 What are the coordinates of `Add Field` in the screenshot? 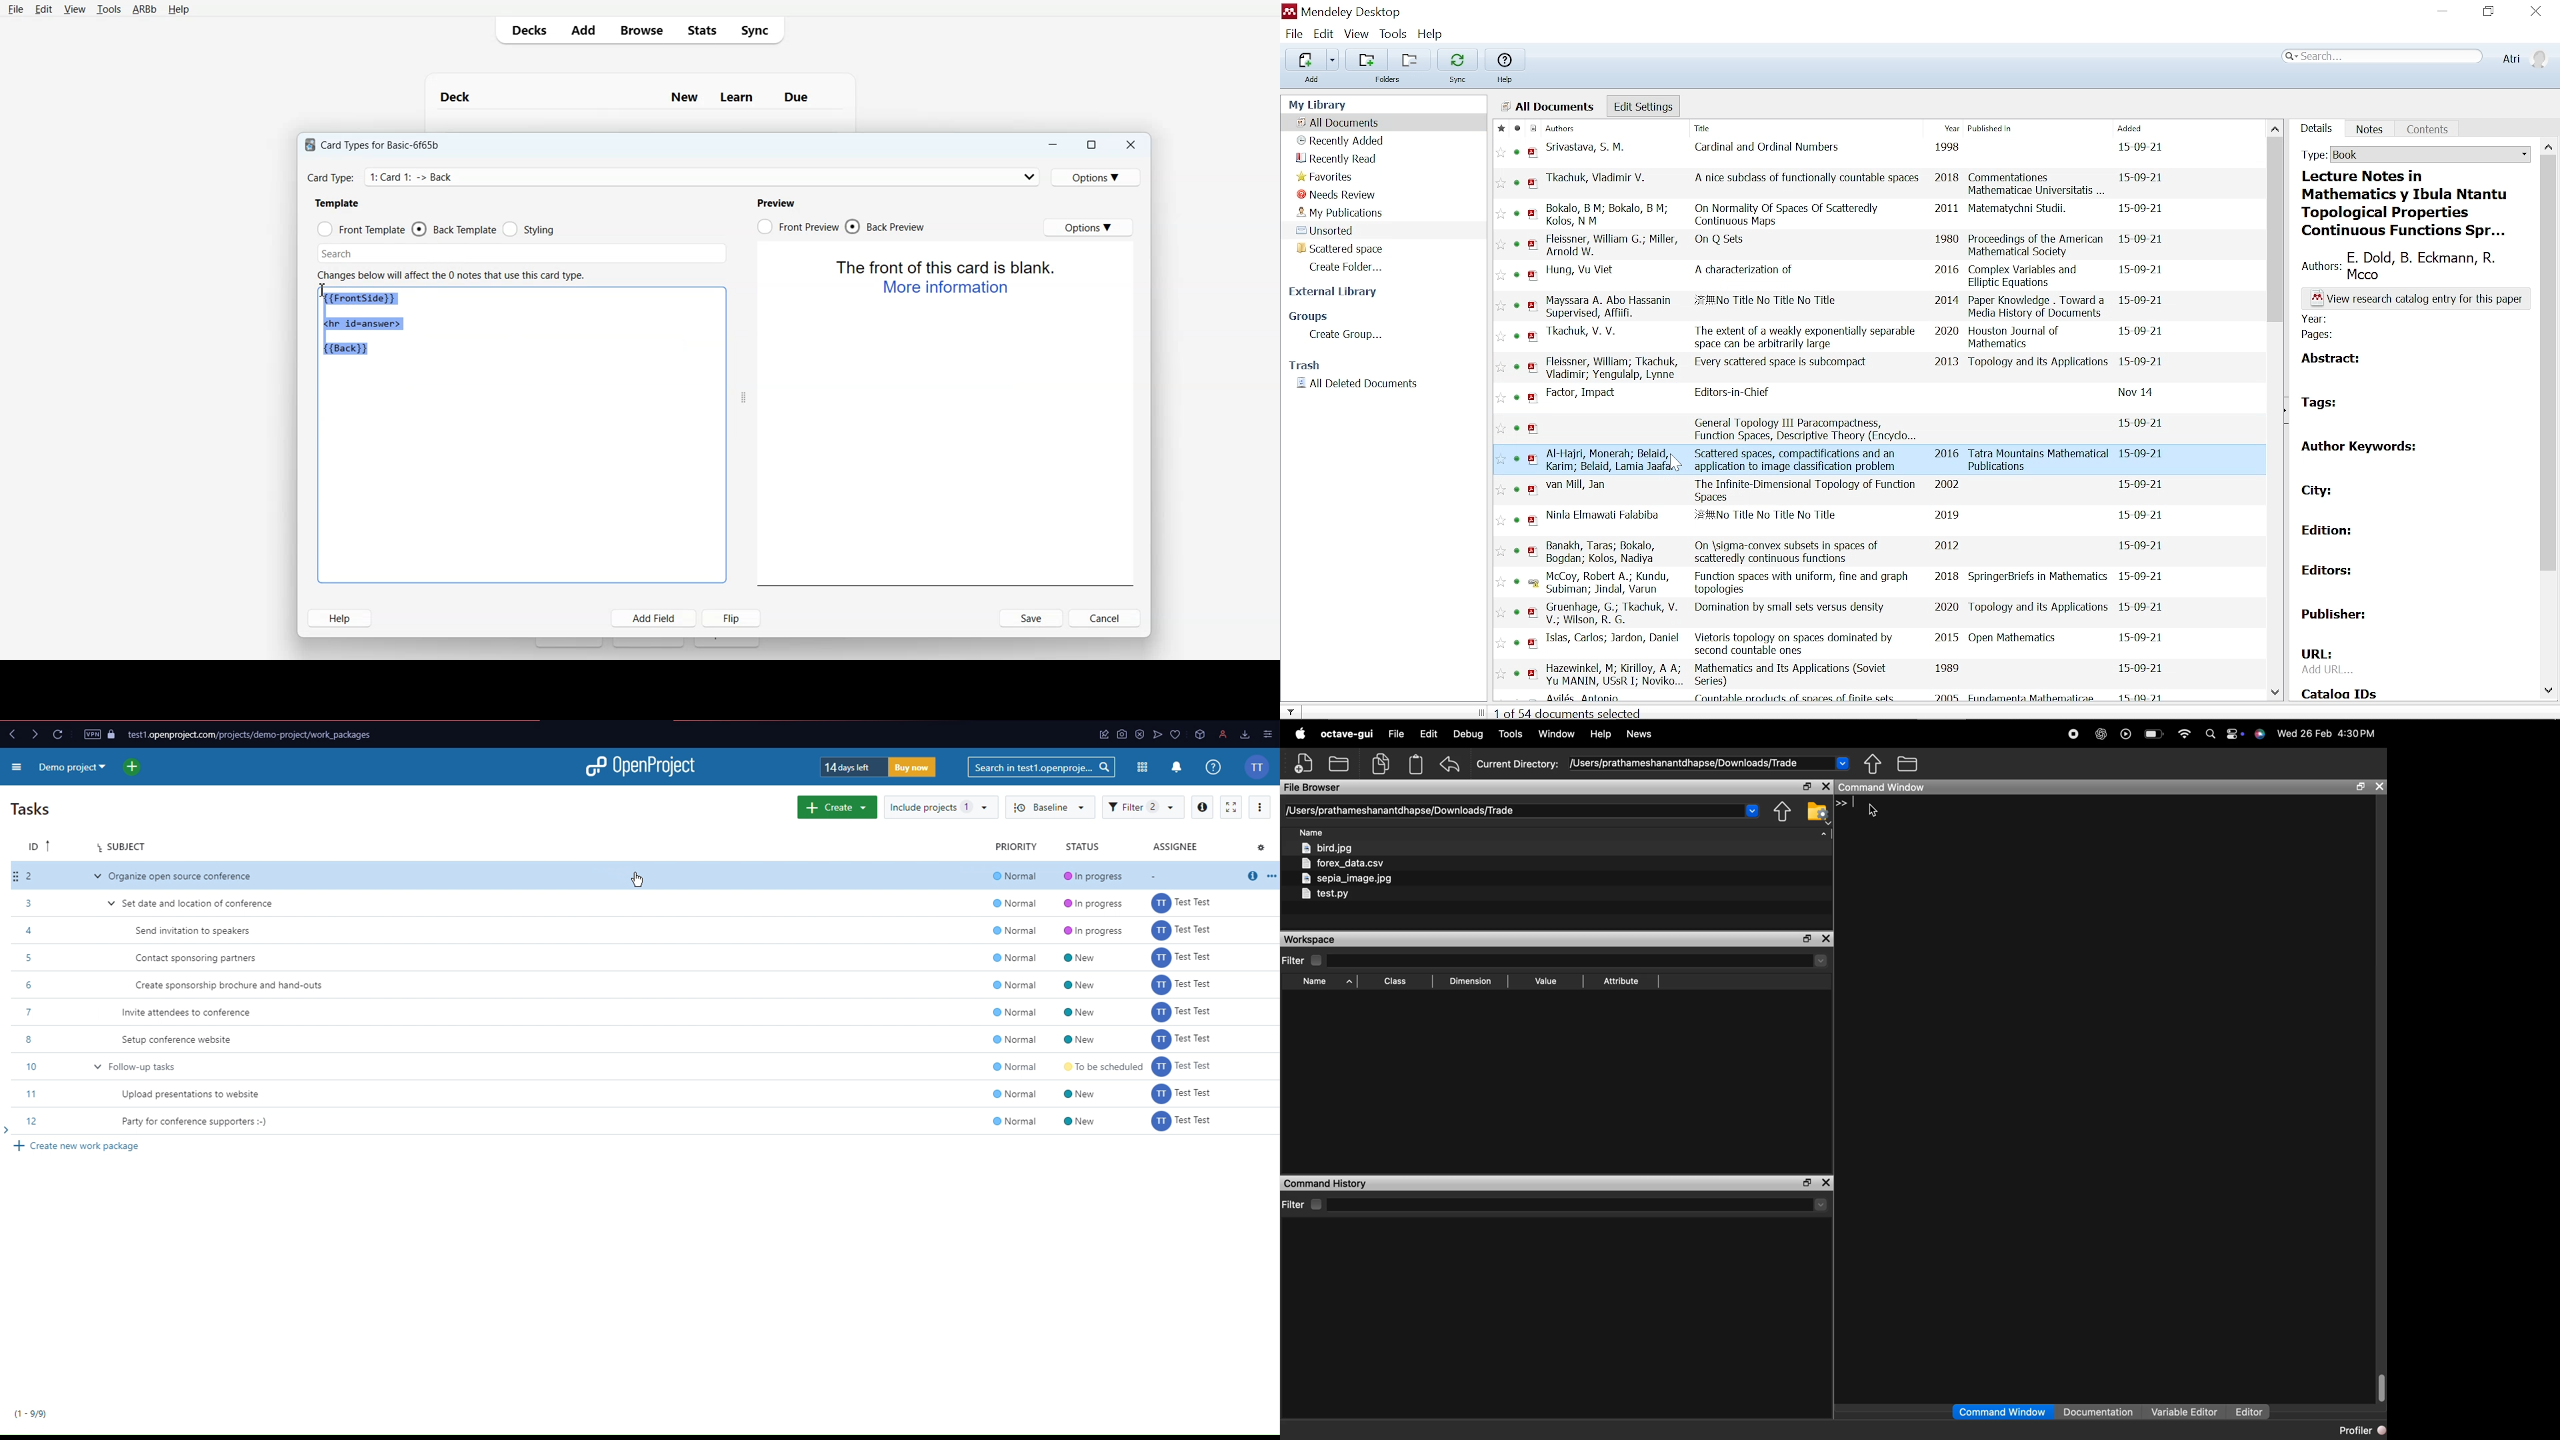 It's located at (654, 618).